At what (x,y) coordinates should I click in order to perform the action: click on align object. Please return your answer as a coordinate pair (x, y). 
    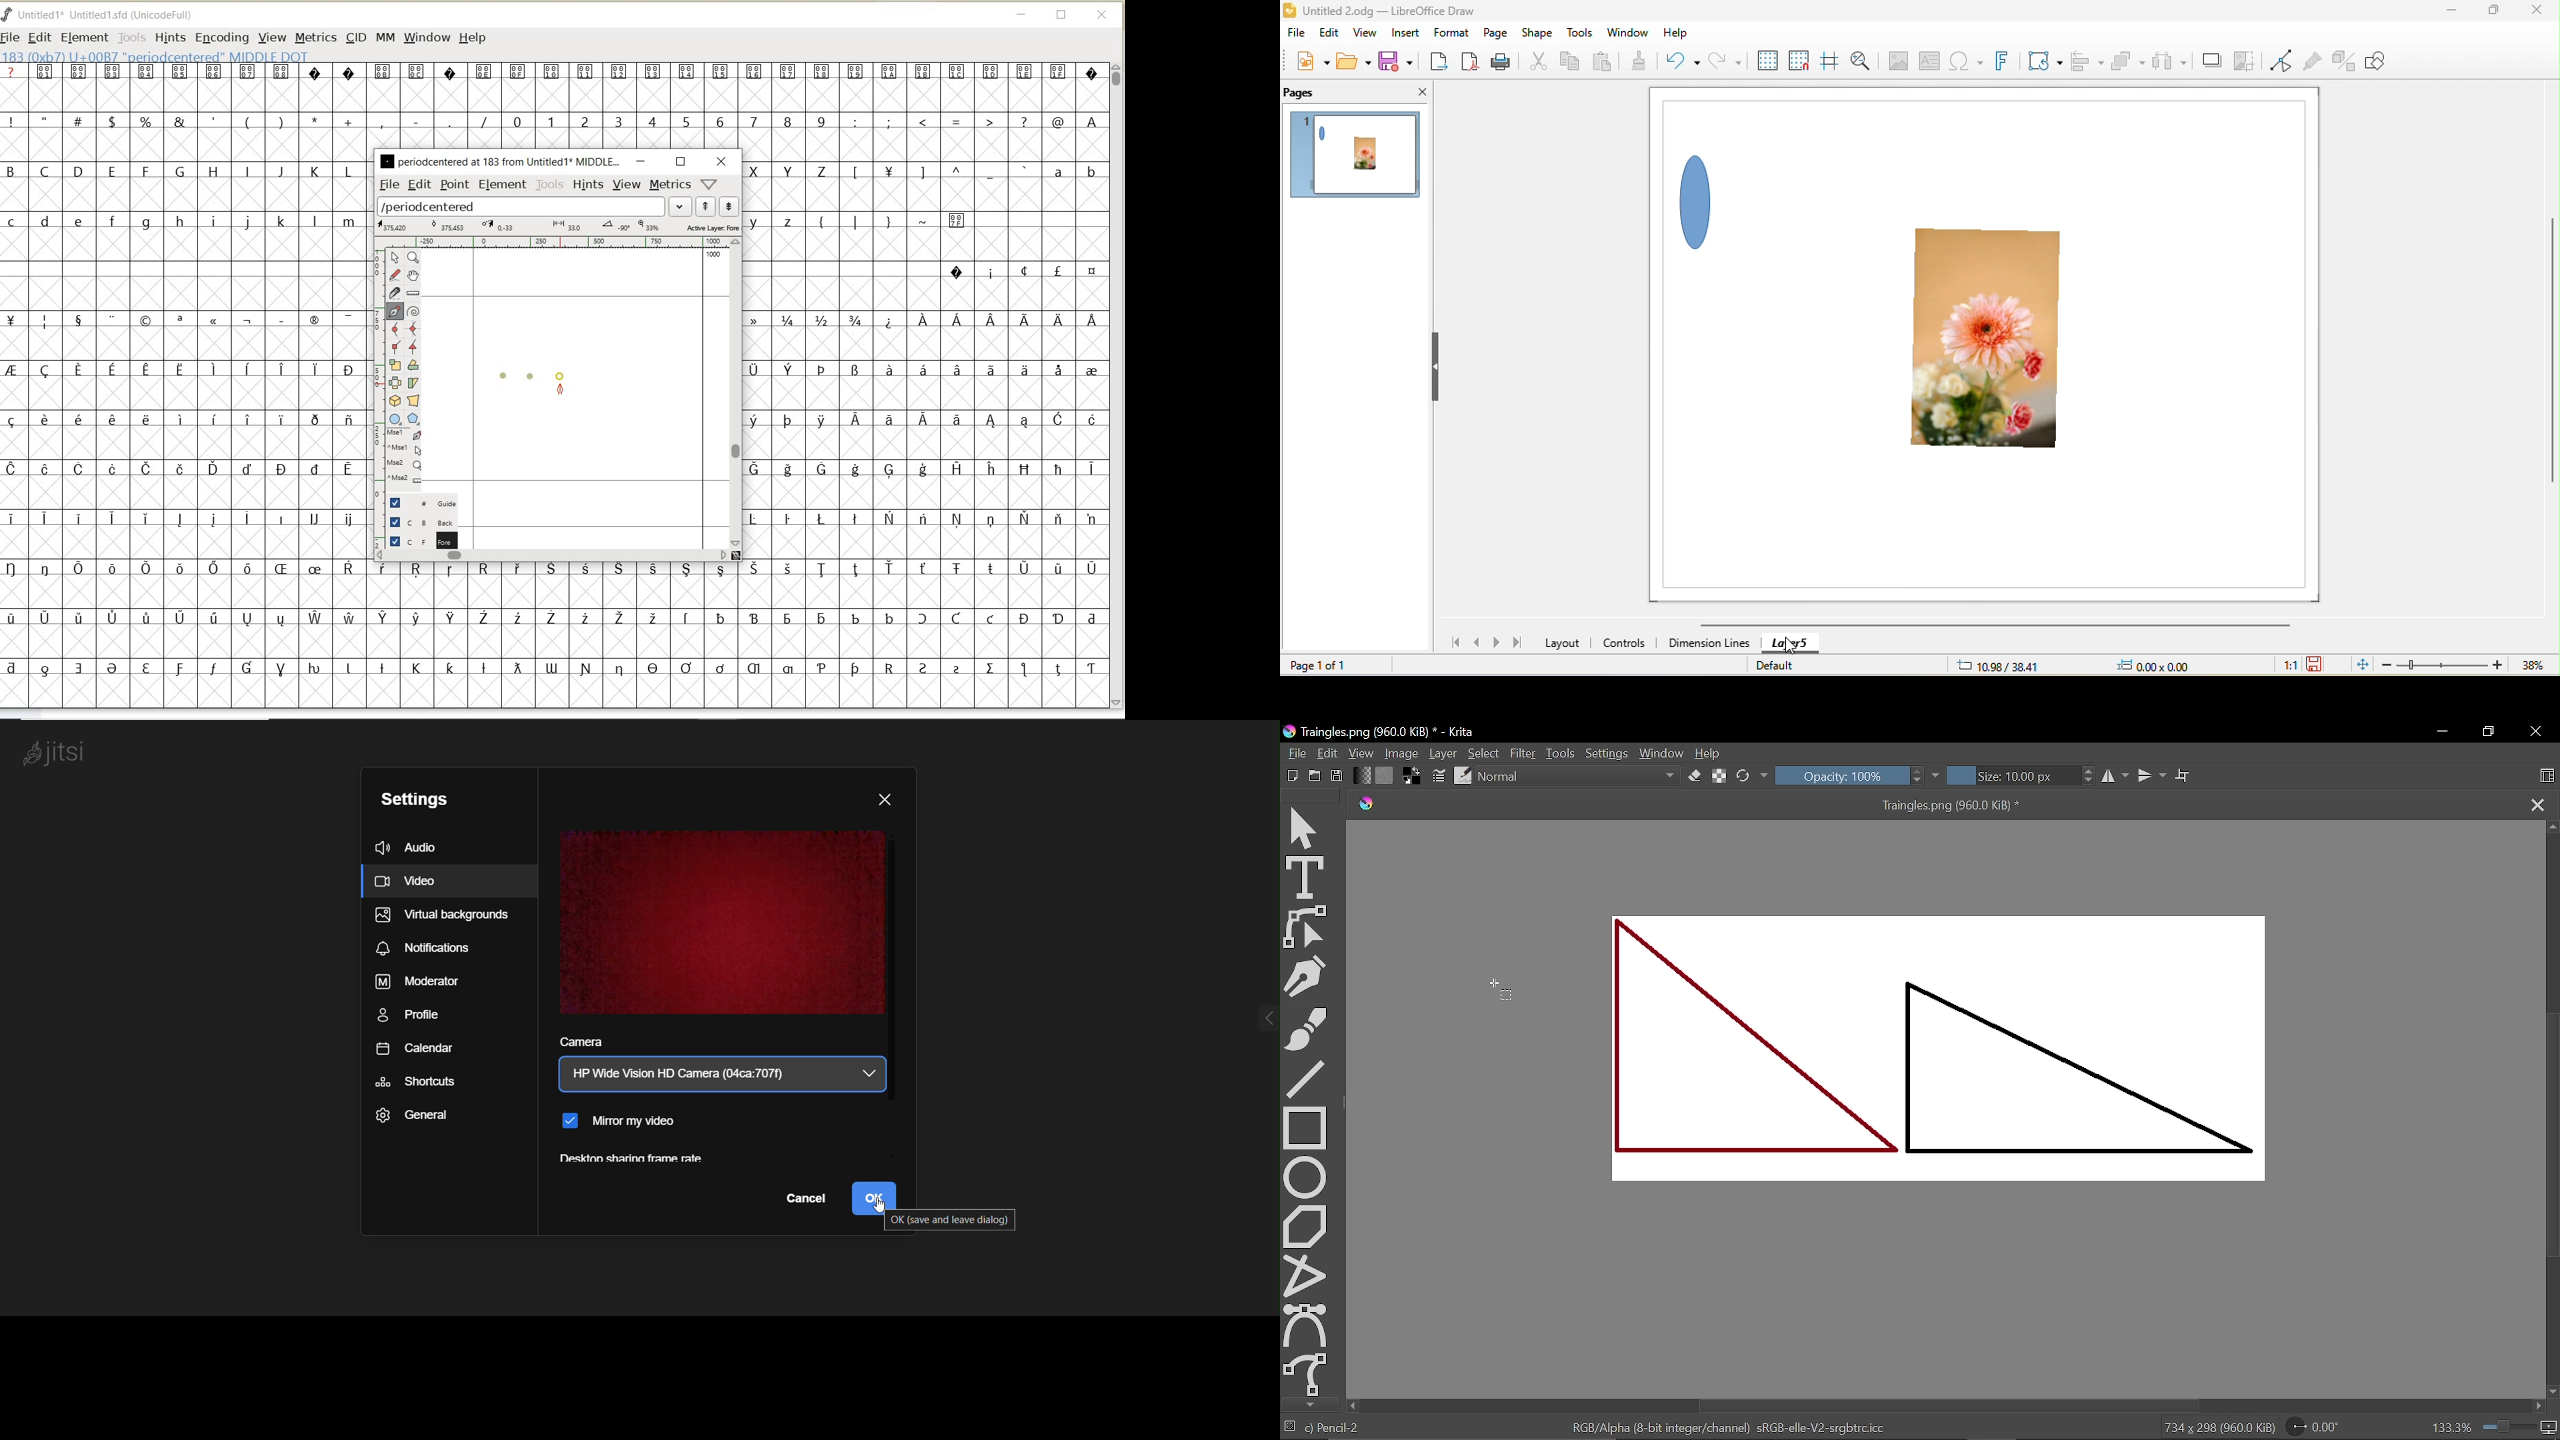
    Looking at the image, I should click on (2083, 59).